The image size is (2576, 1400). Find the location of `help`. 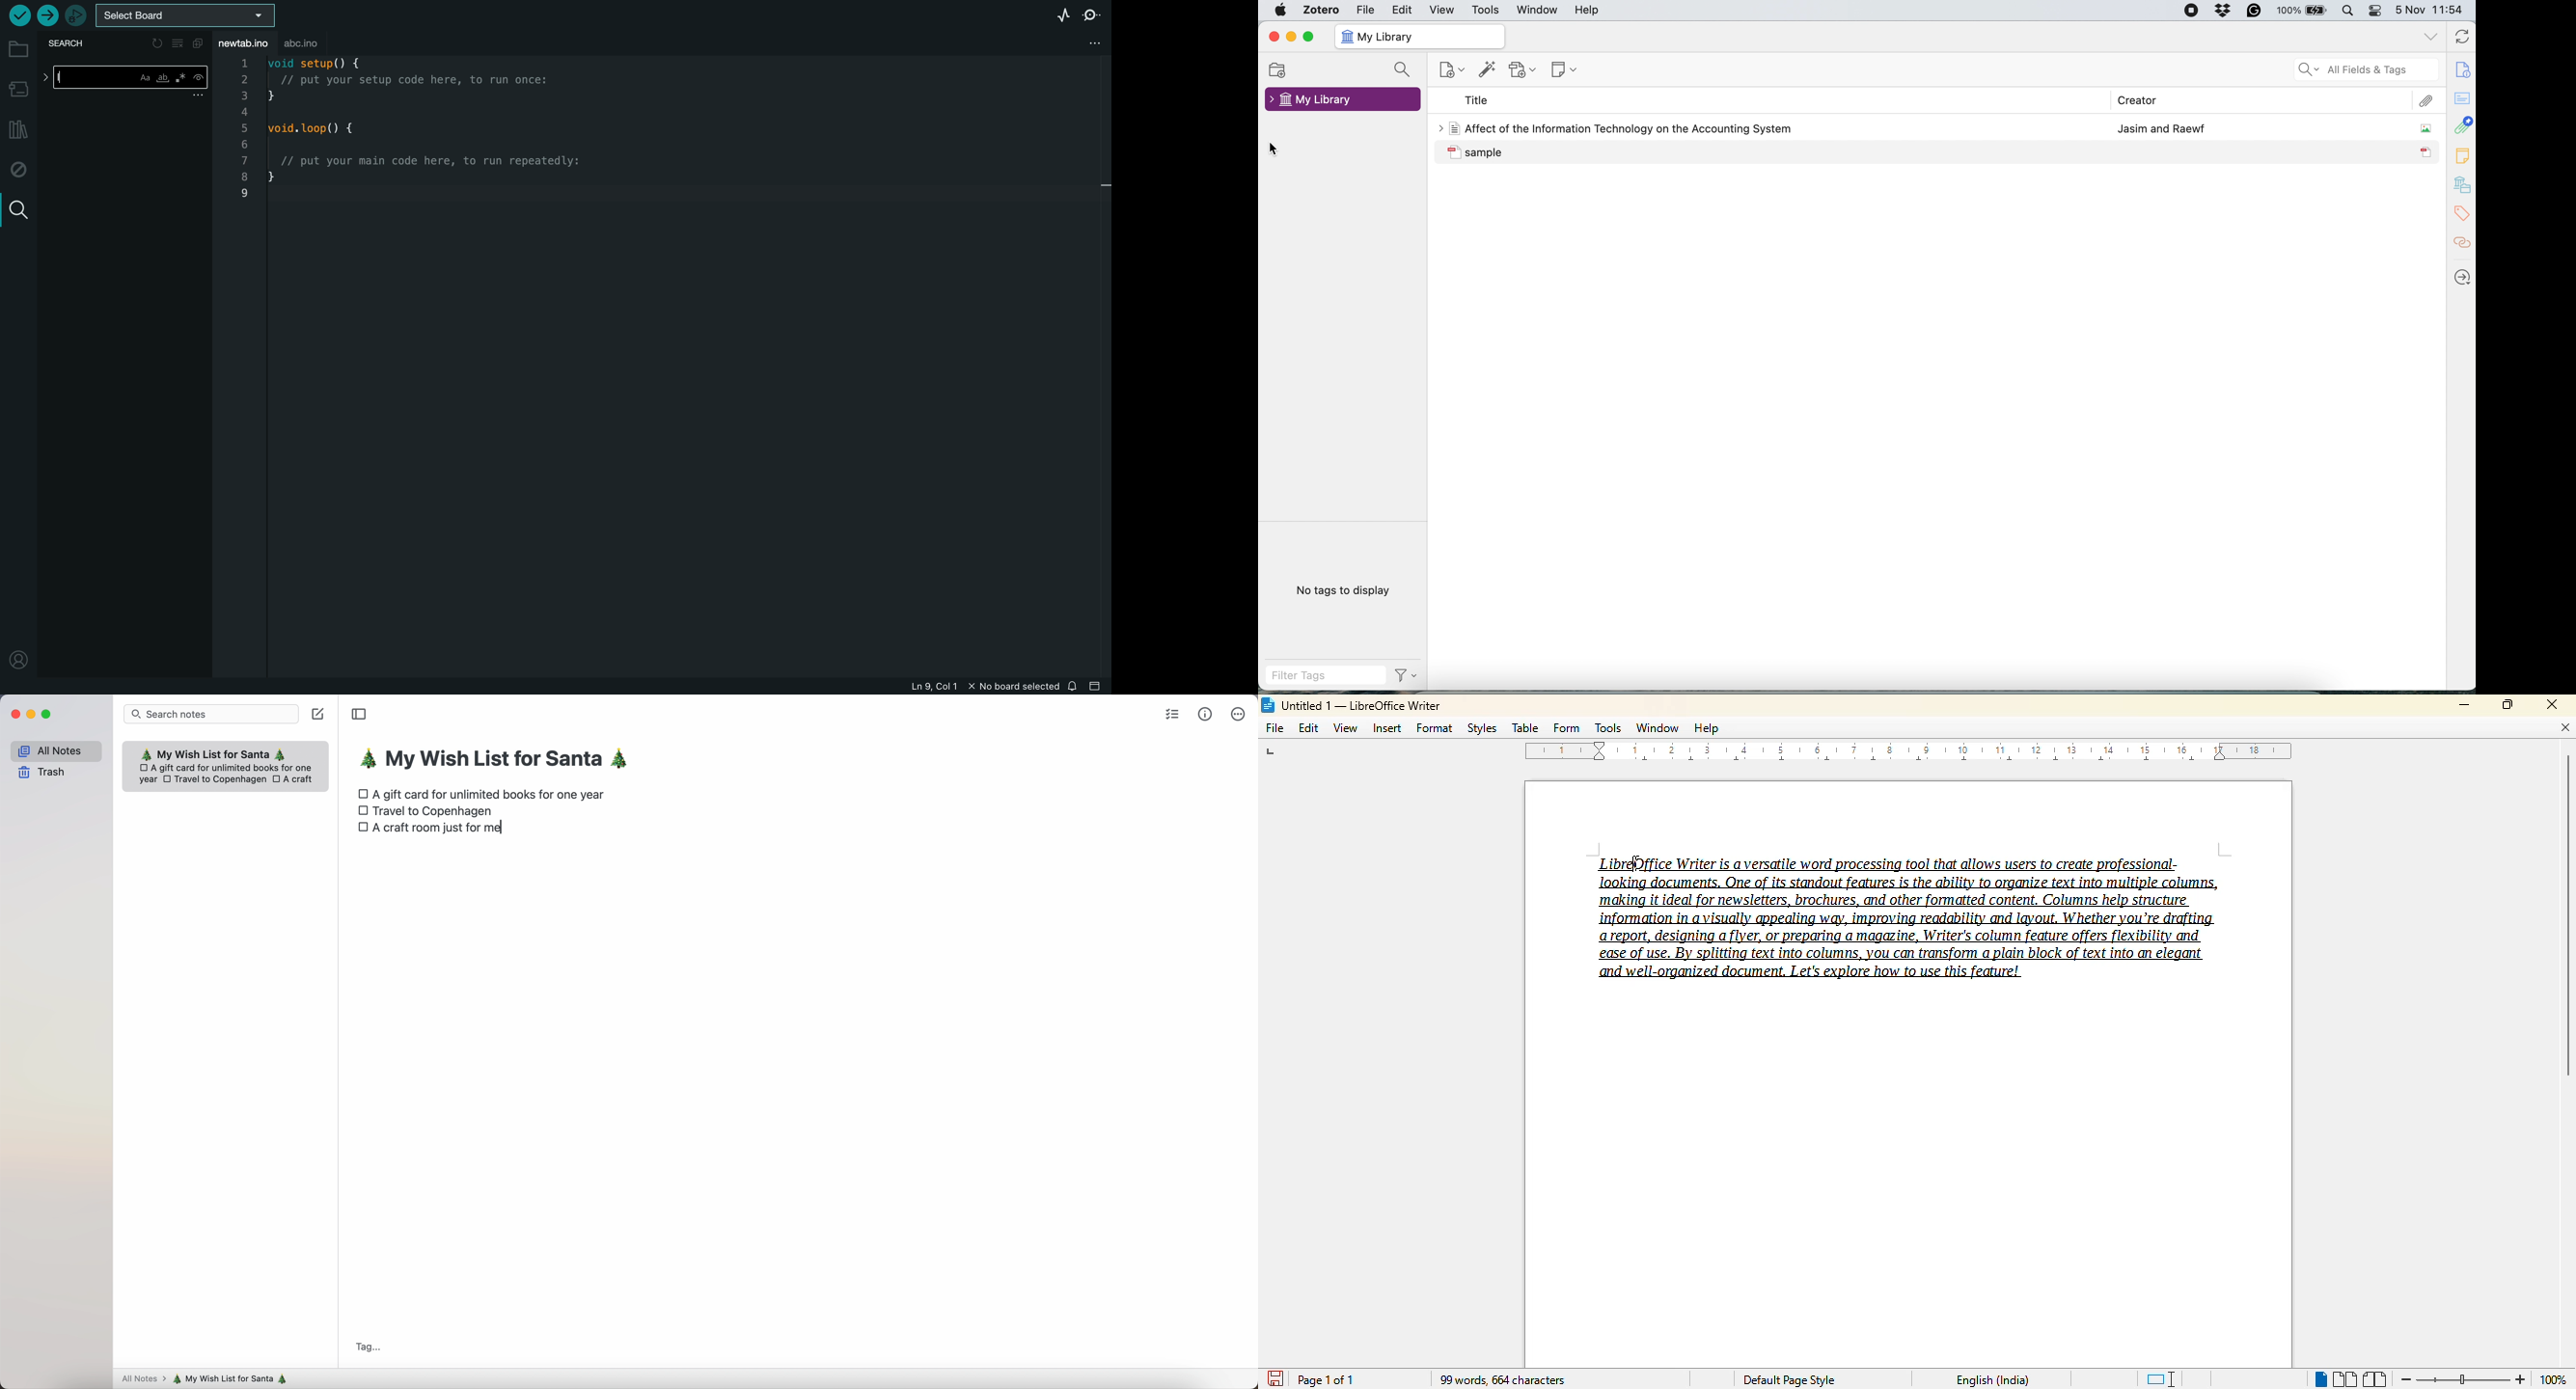

help is located at coordinates (1588, 11).